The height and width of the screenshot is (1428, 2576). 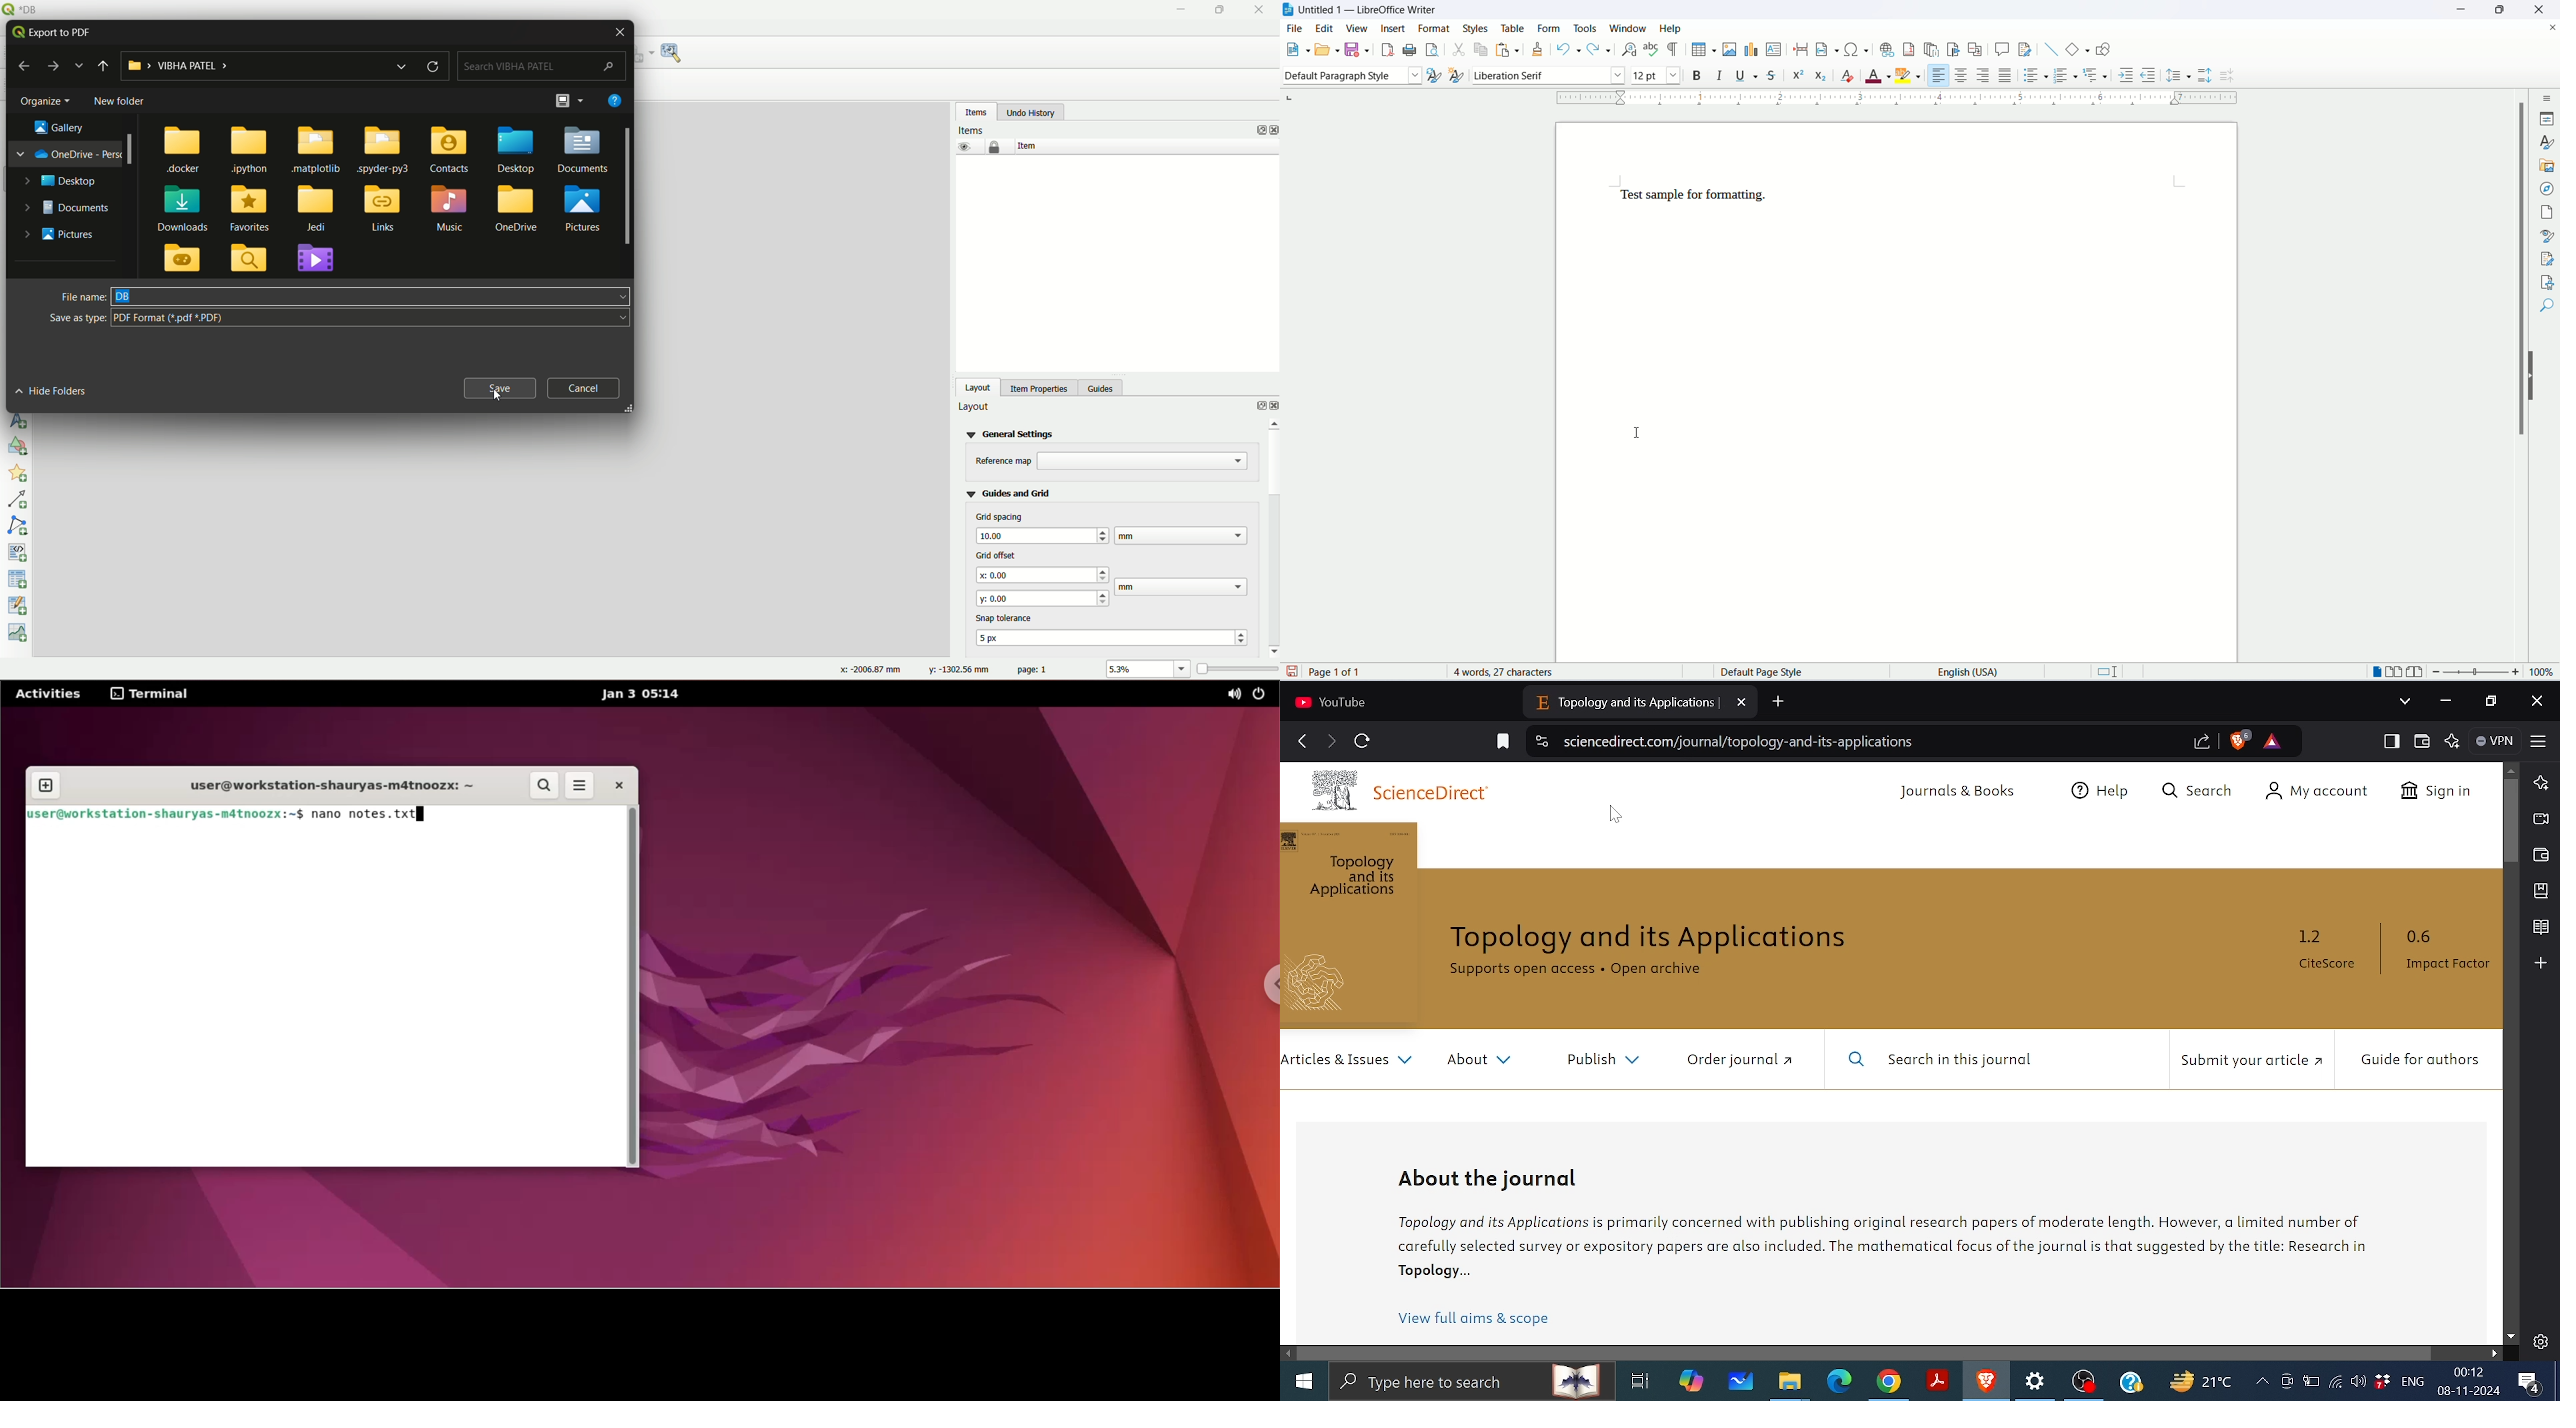 I want to click on insert cross reference, so click(x=1975, y=49).